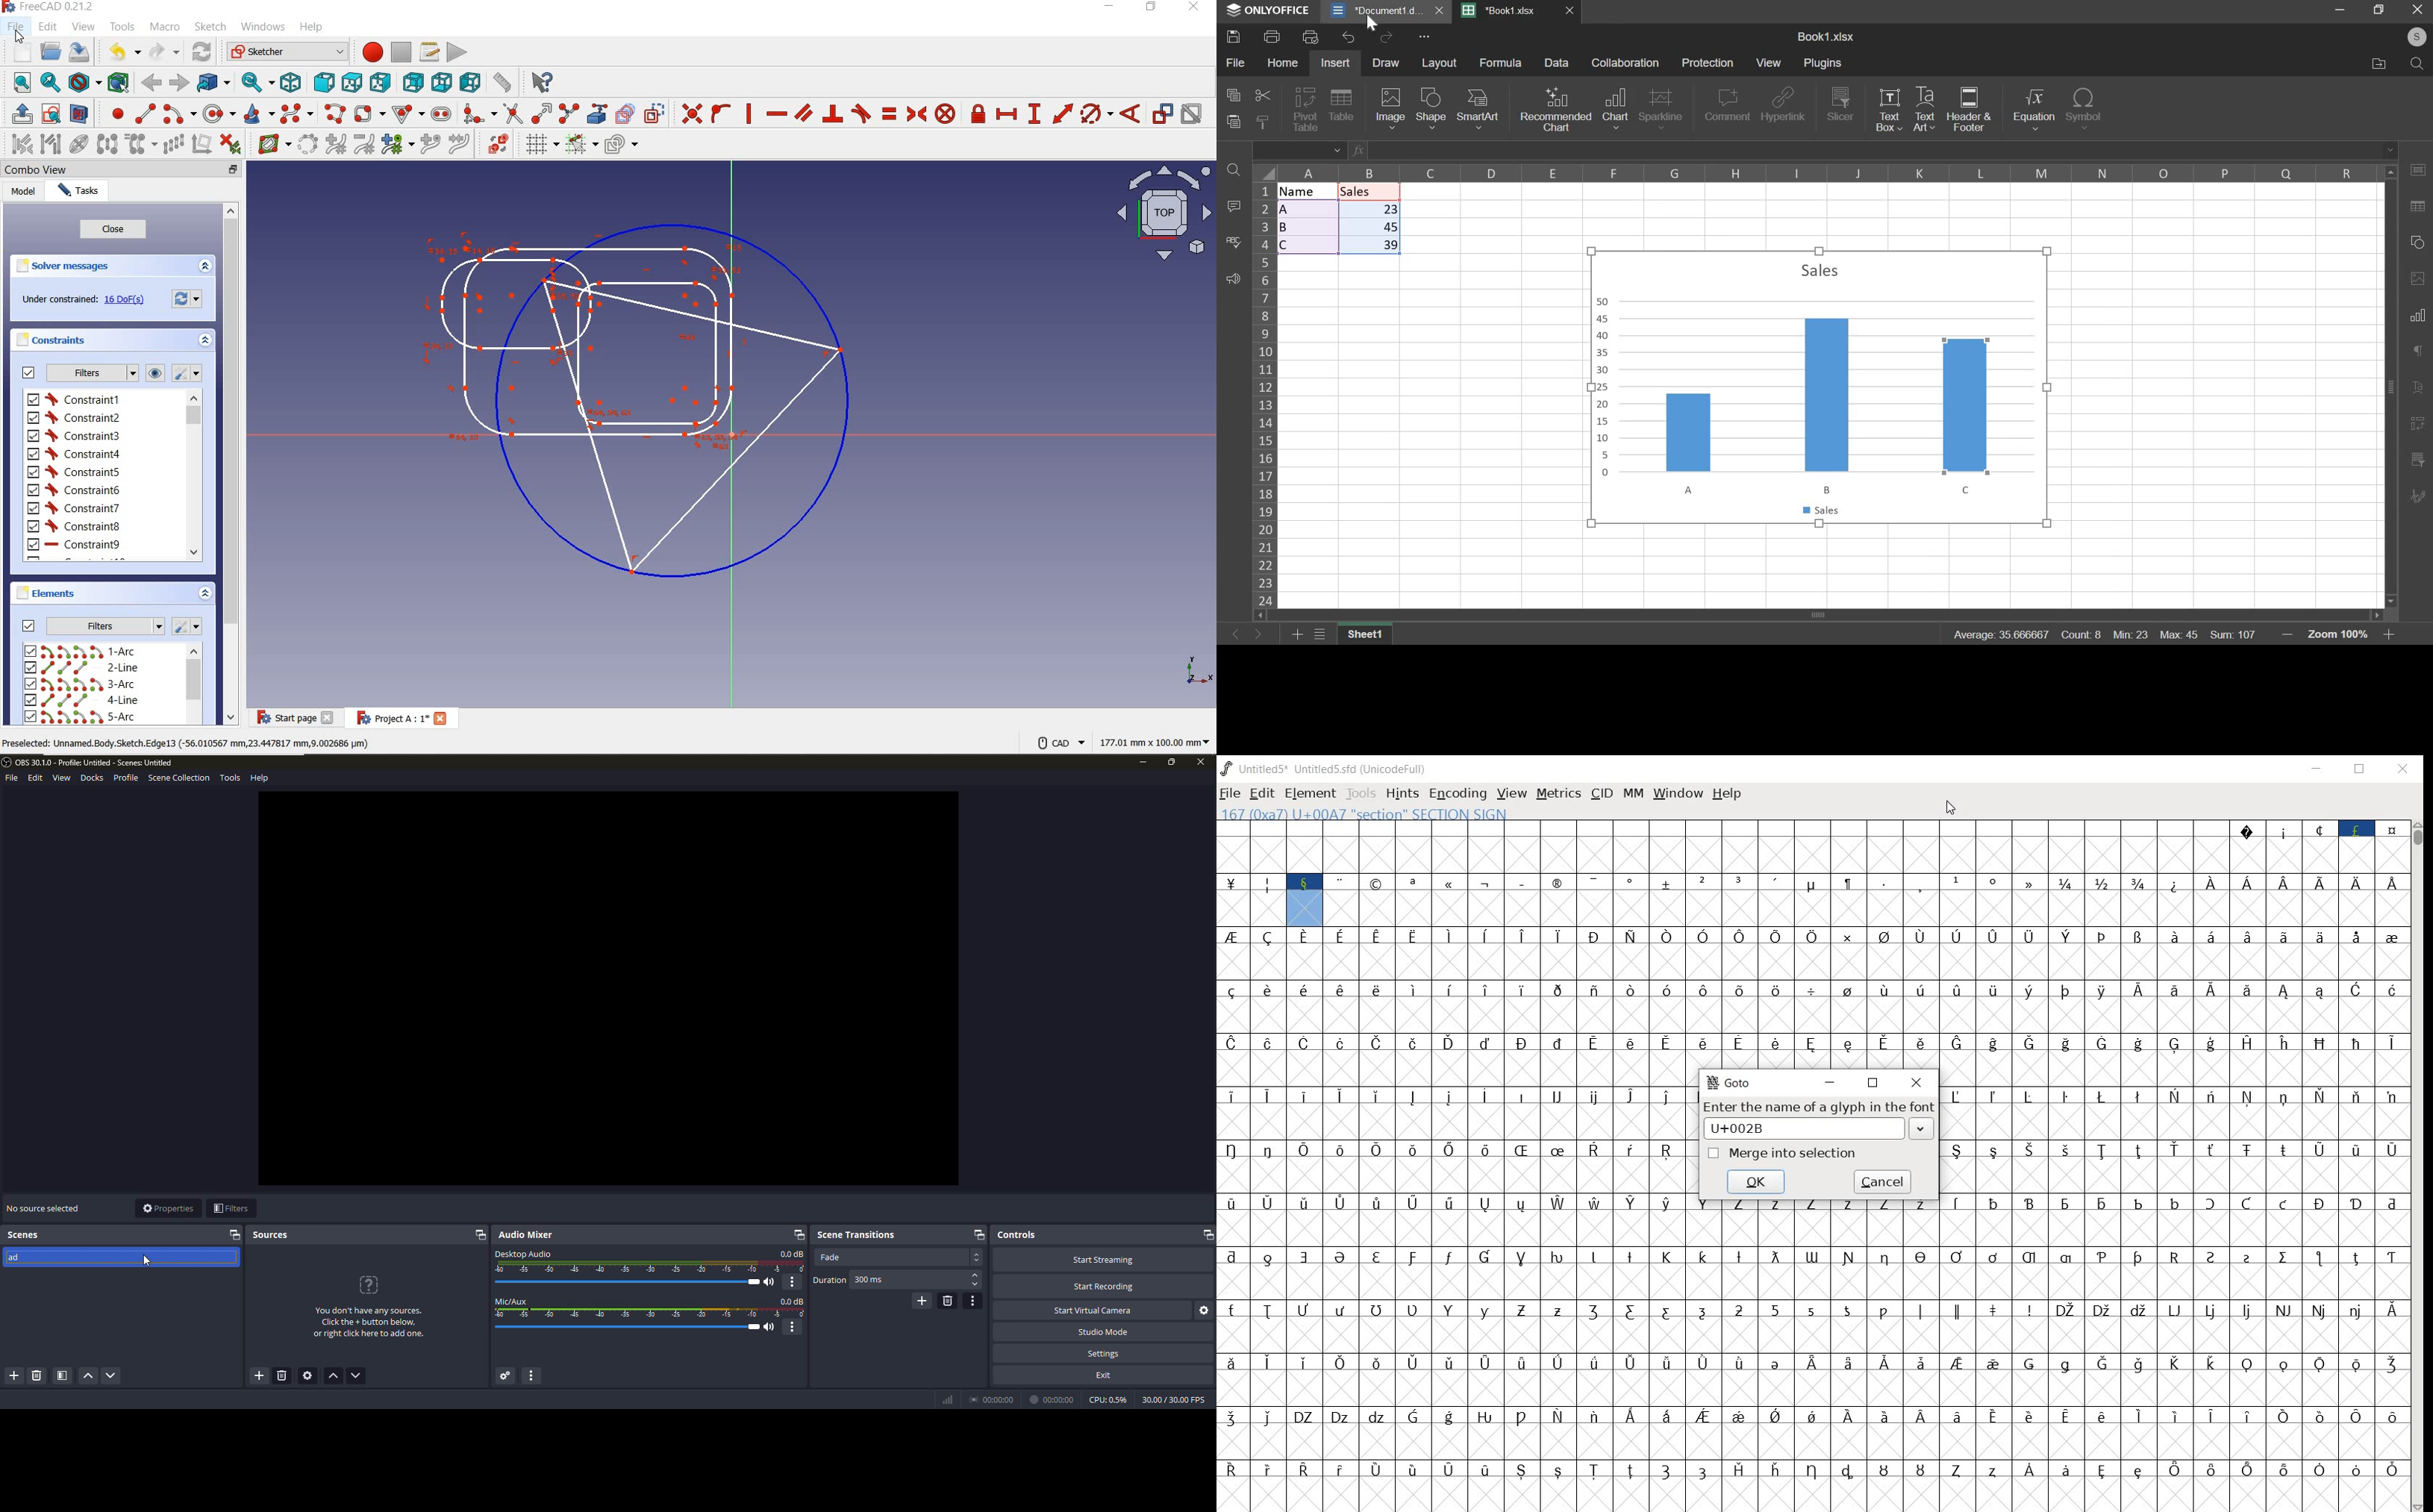 The image size is (2436, 1512). Describe the element at coordinates (1953, 809) in the screenshot. I see `cursor` at that location.